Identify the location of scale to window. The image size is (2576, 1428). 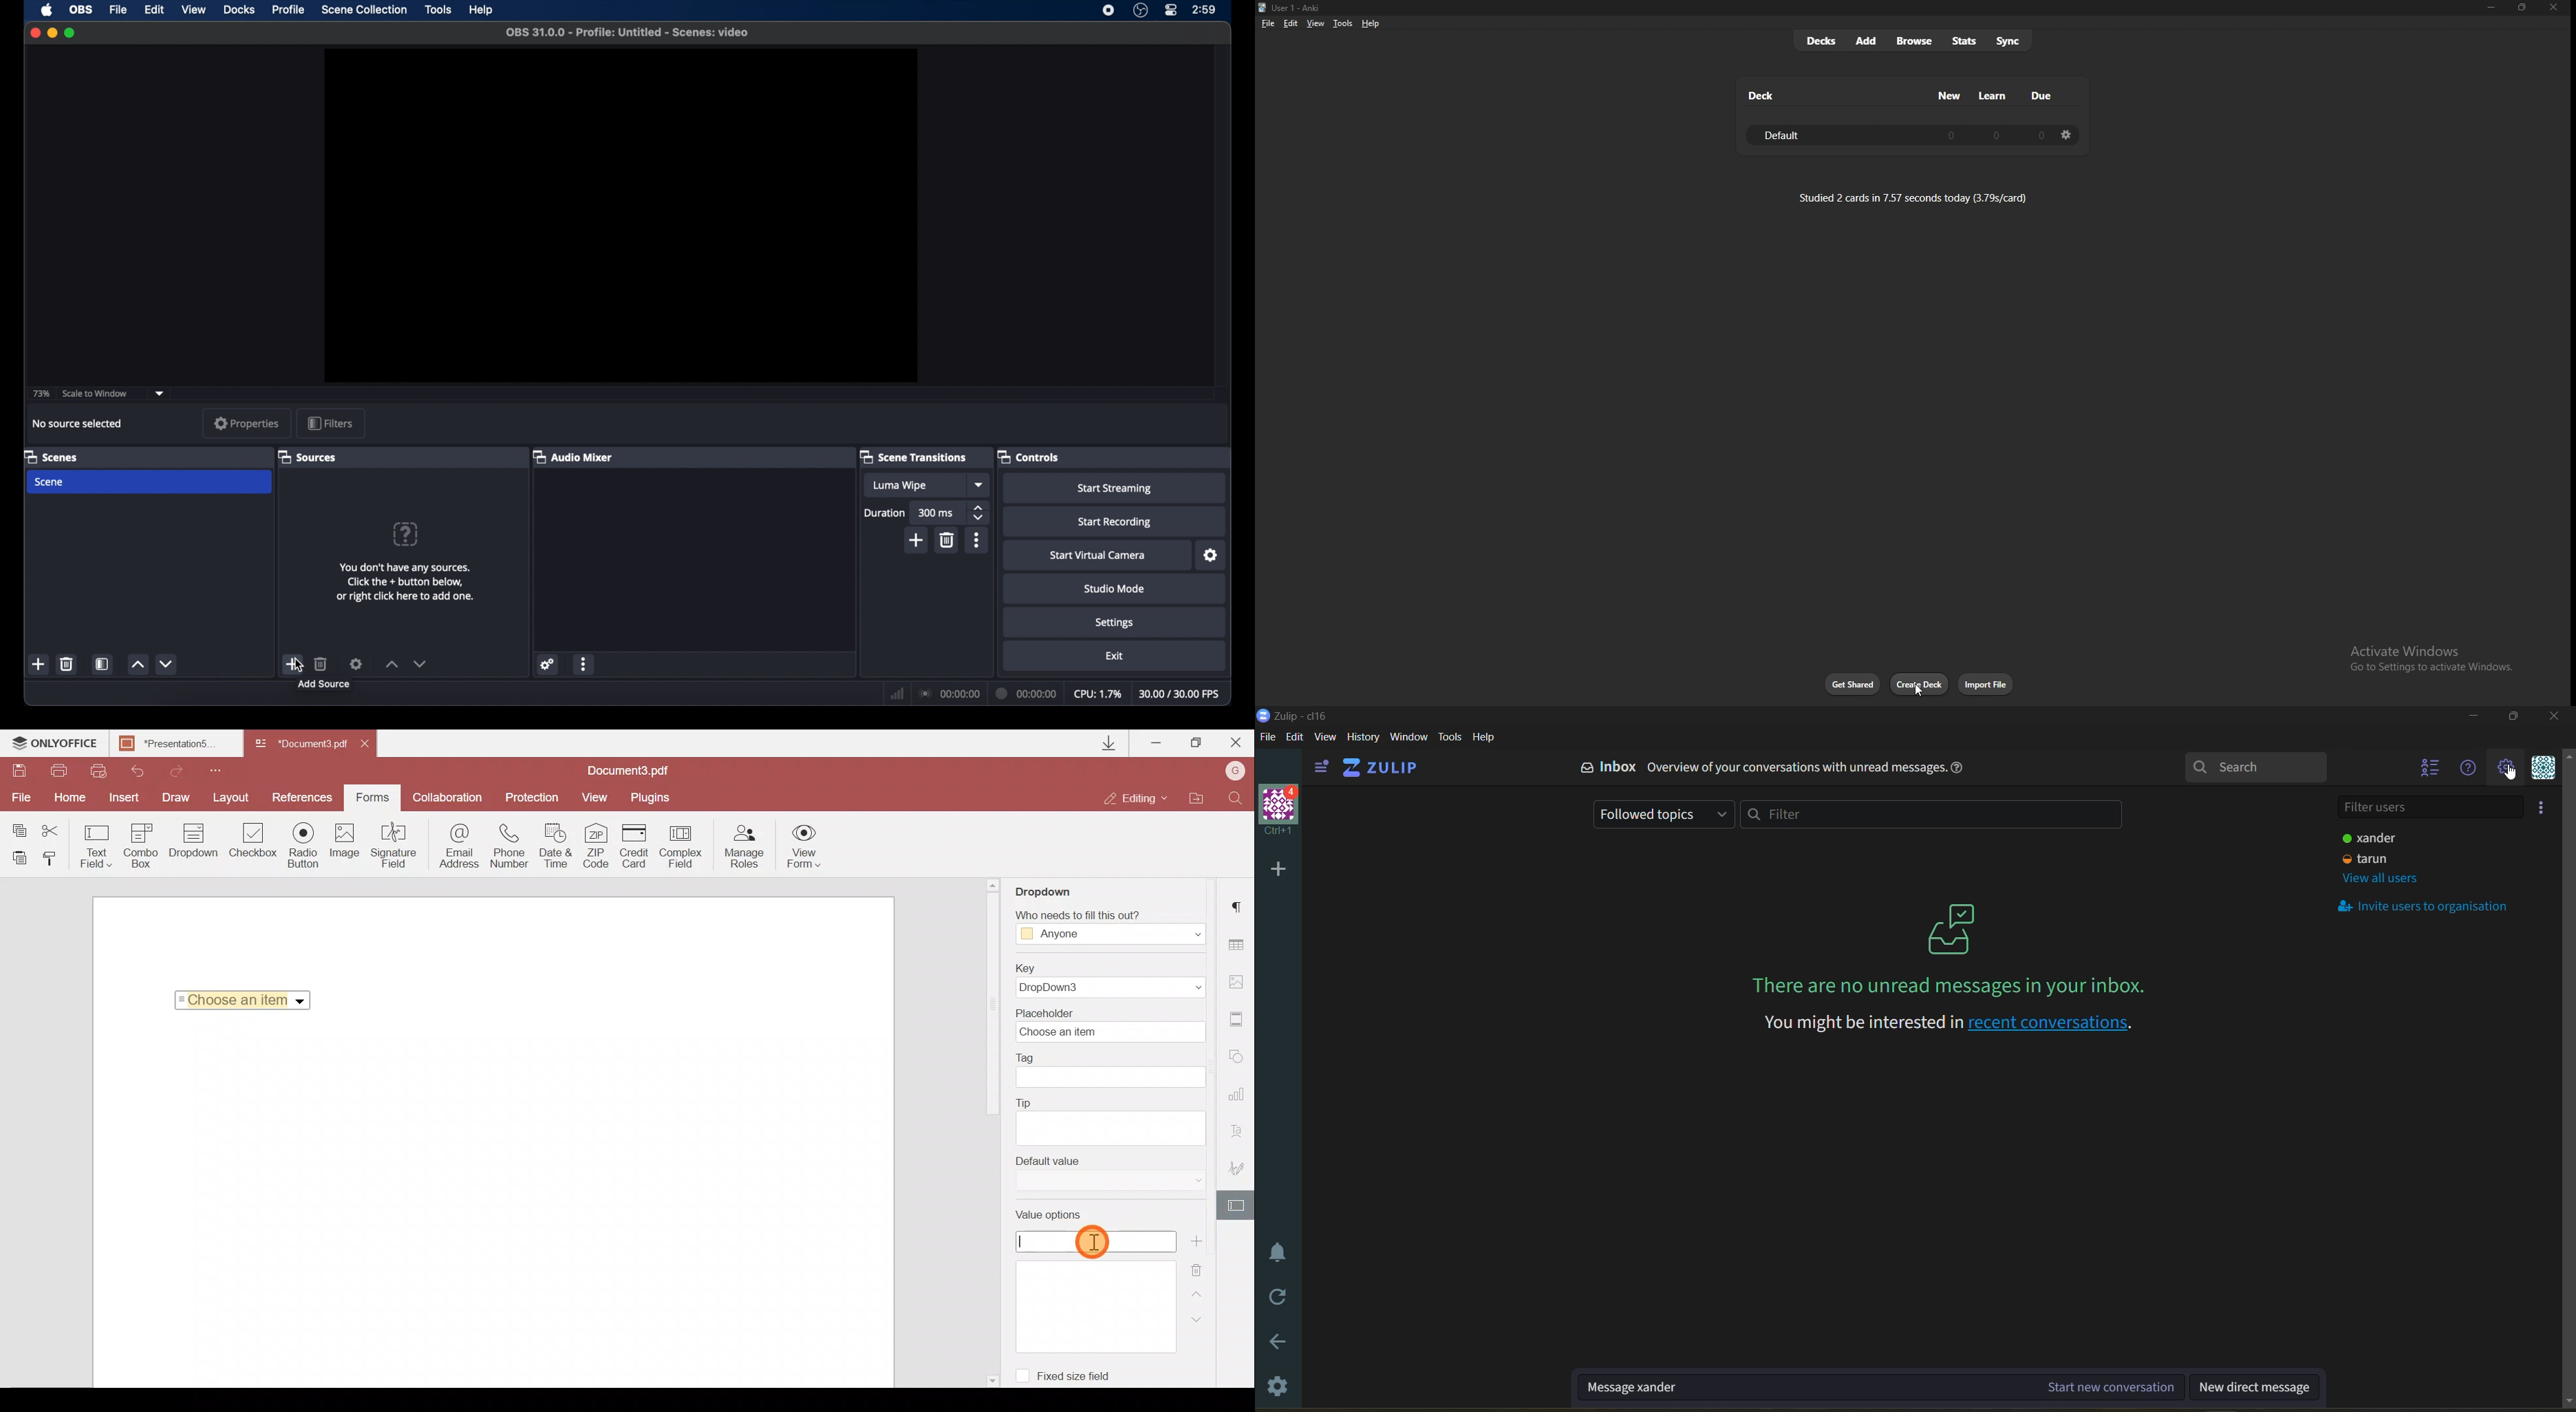
(97, 393).